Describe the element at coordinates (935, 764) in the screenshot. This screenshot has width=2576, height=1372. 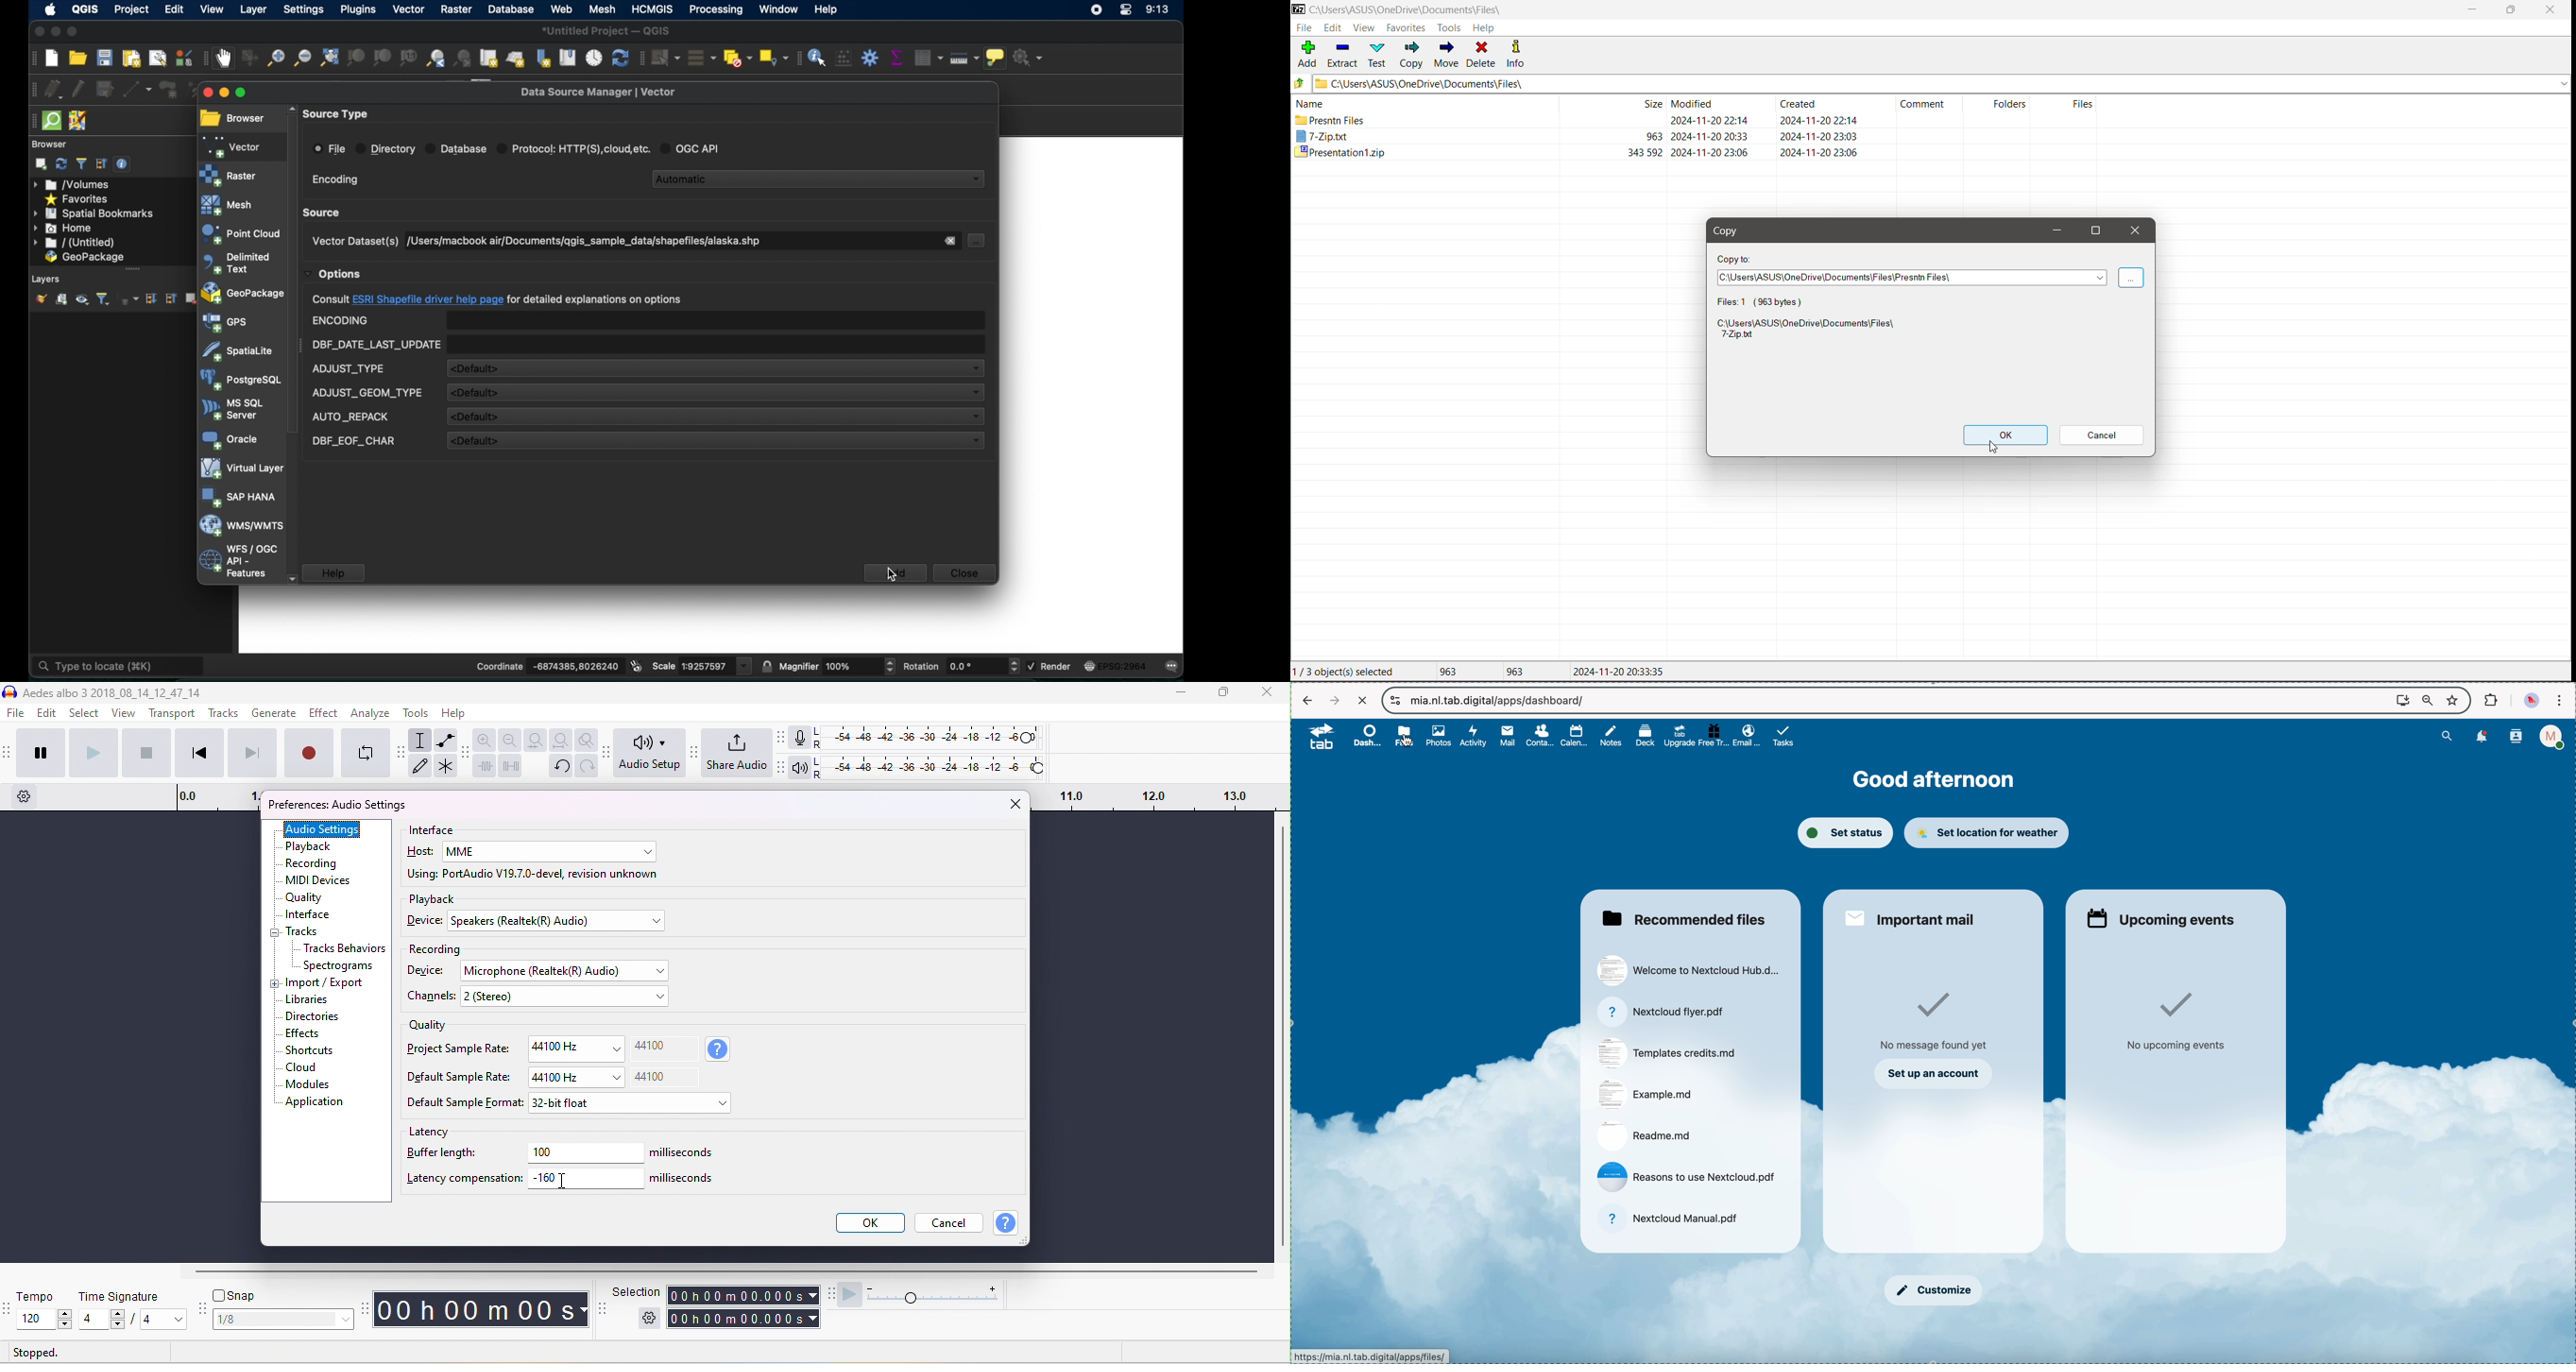
I see `playback level` at that location.